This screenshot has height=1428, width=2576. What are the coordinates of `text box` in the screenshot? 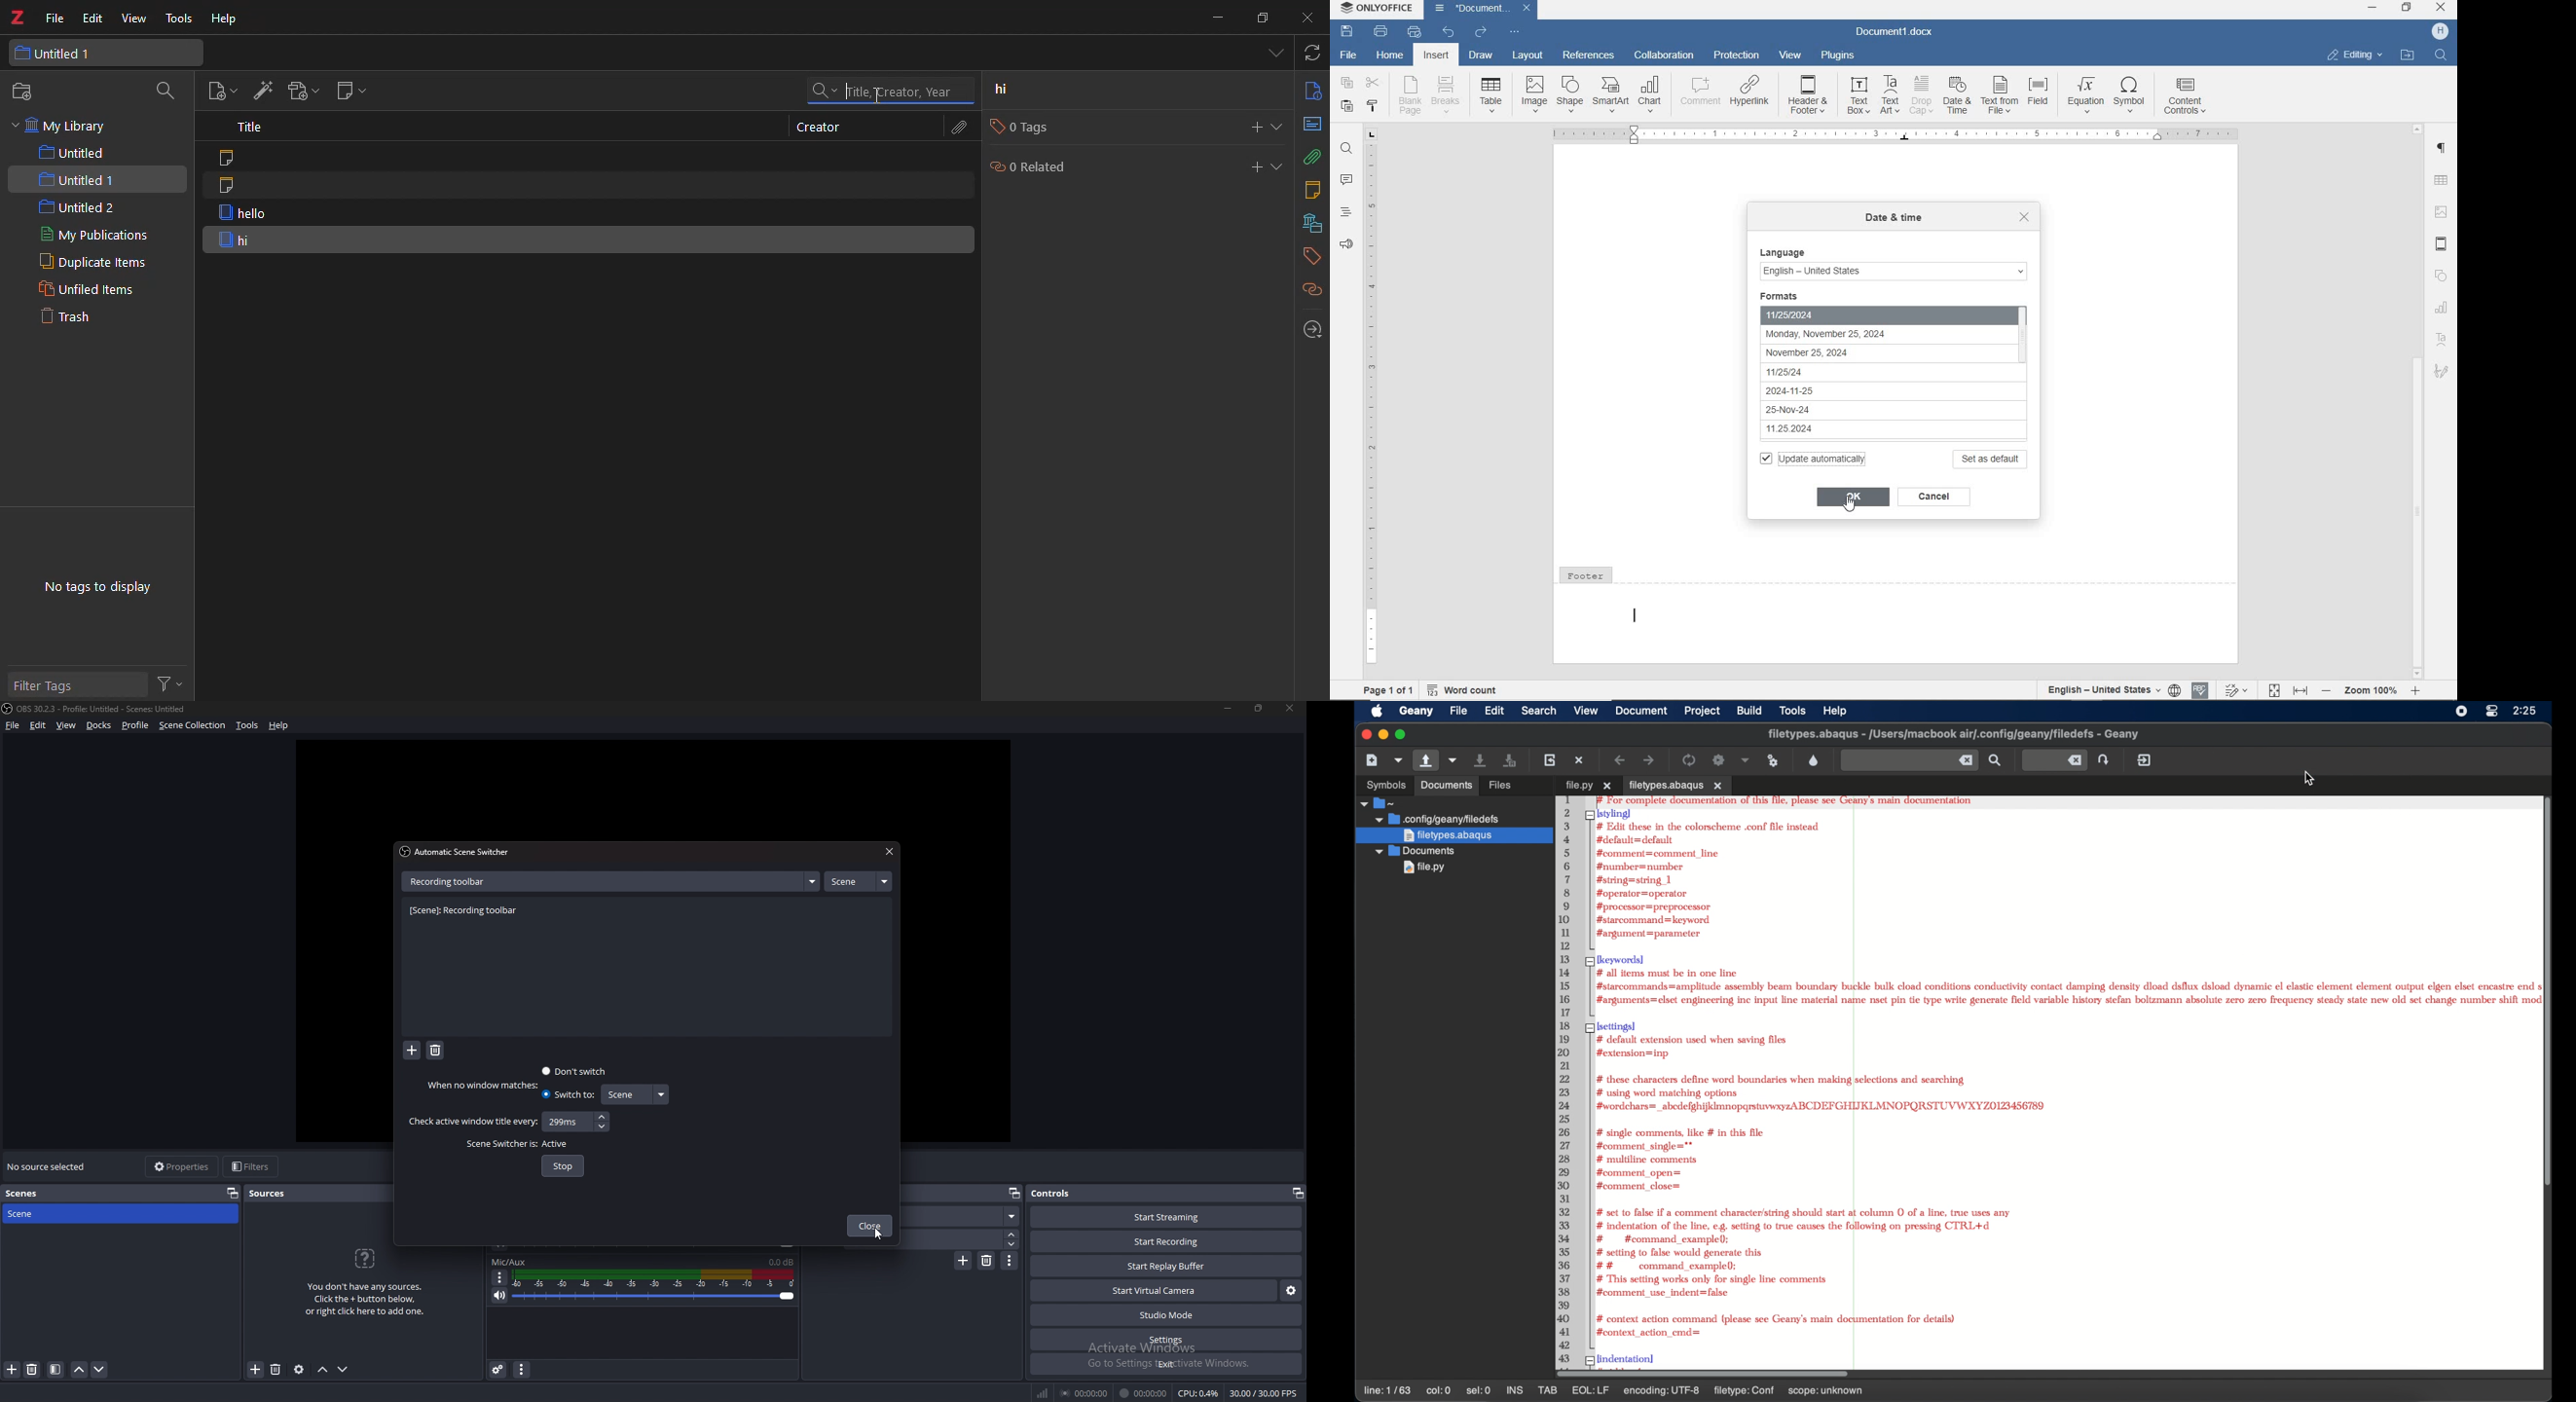 It's located at (1859, 95).